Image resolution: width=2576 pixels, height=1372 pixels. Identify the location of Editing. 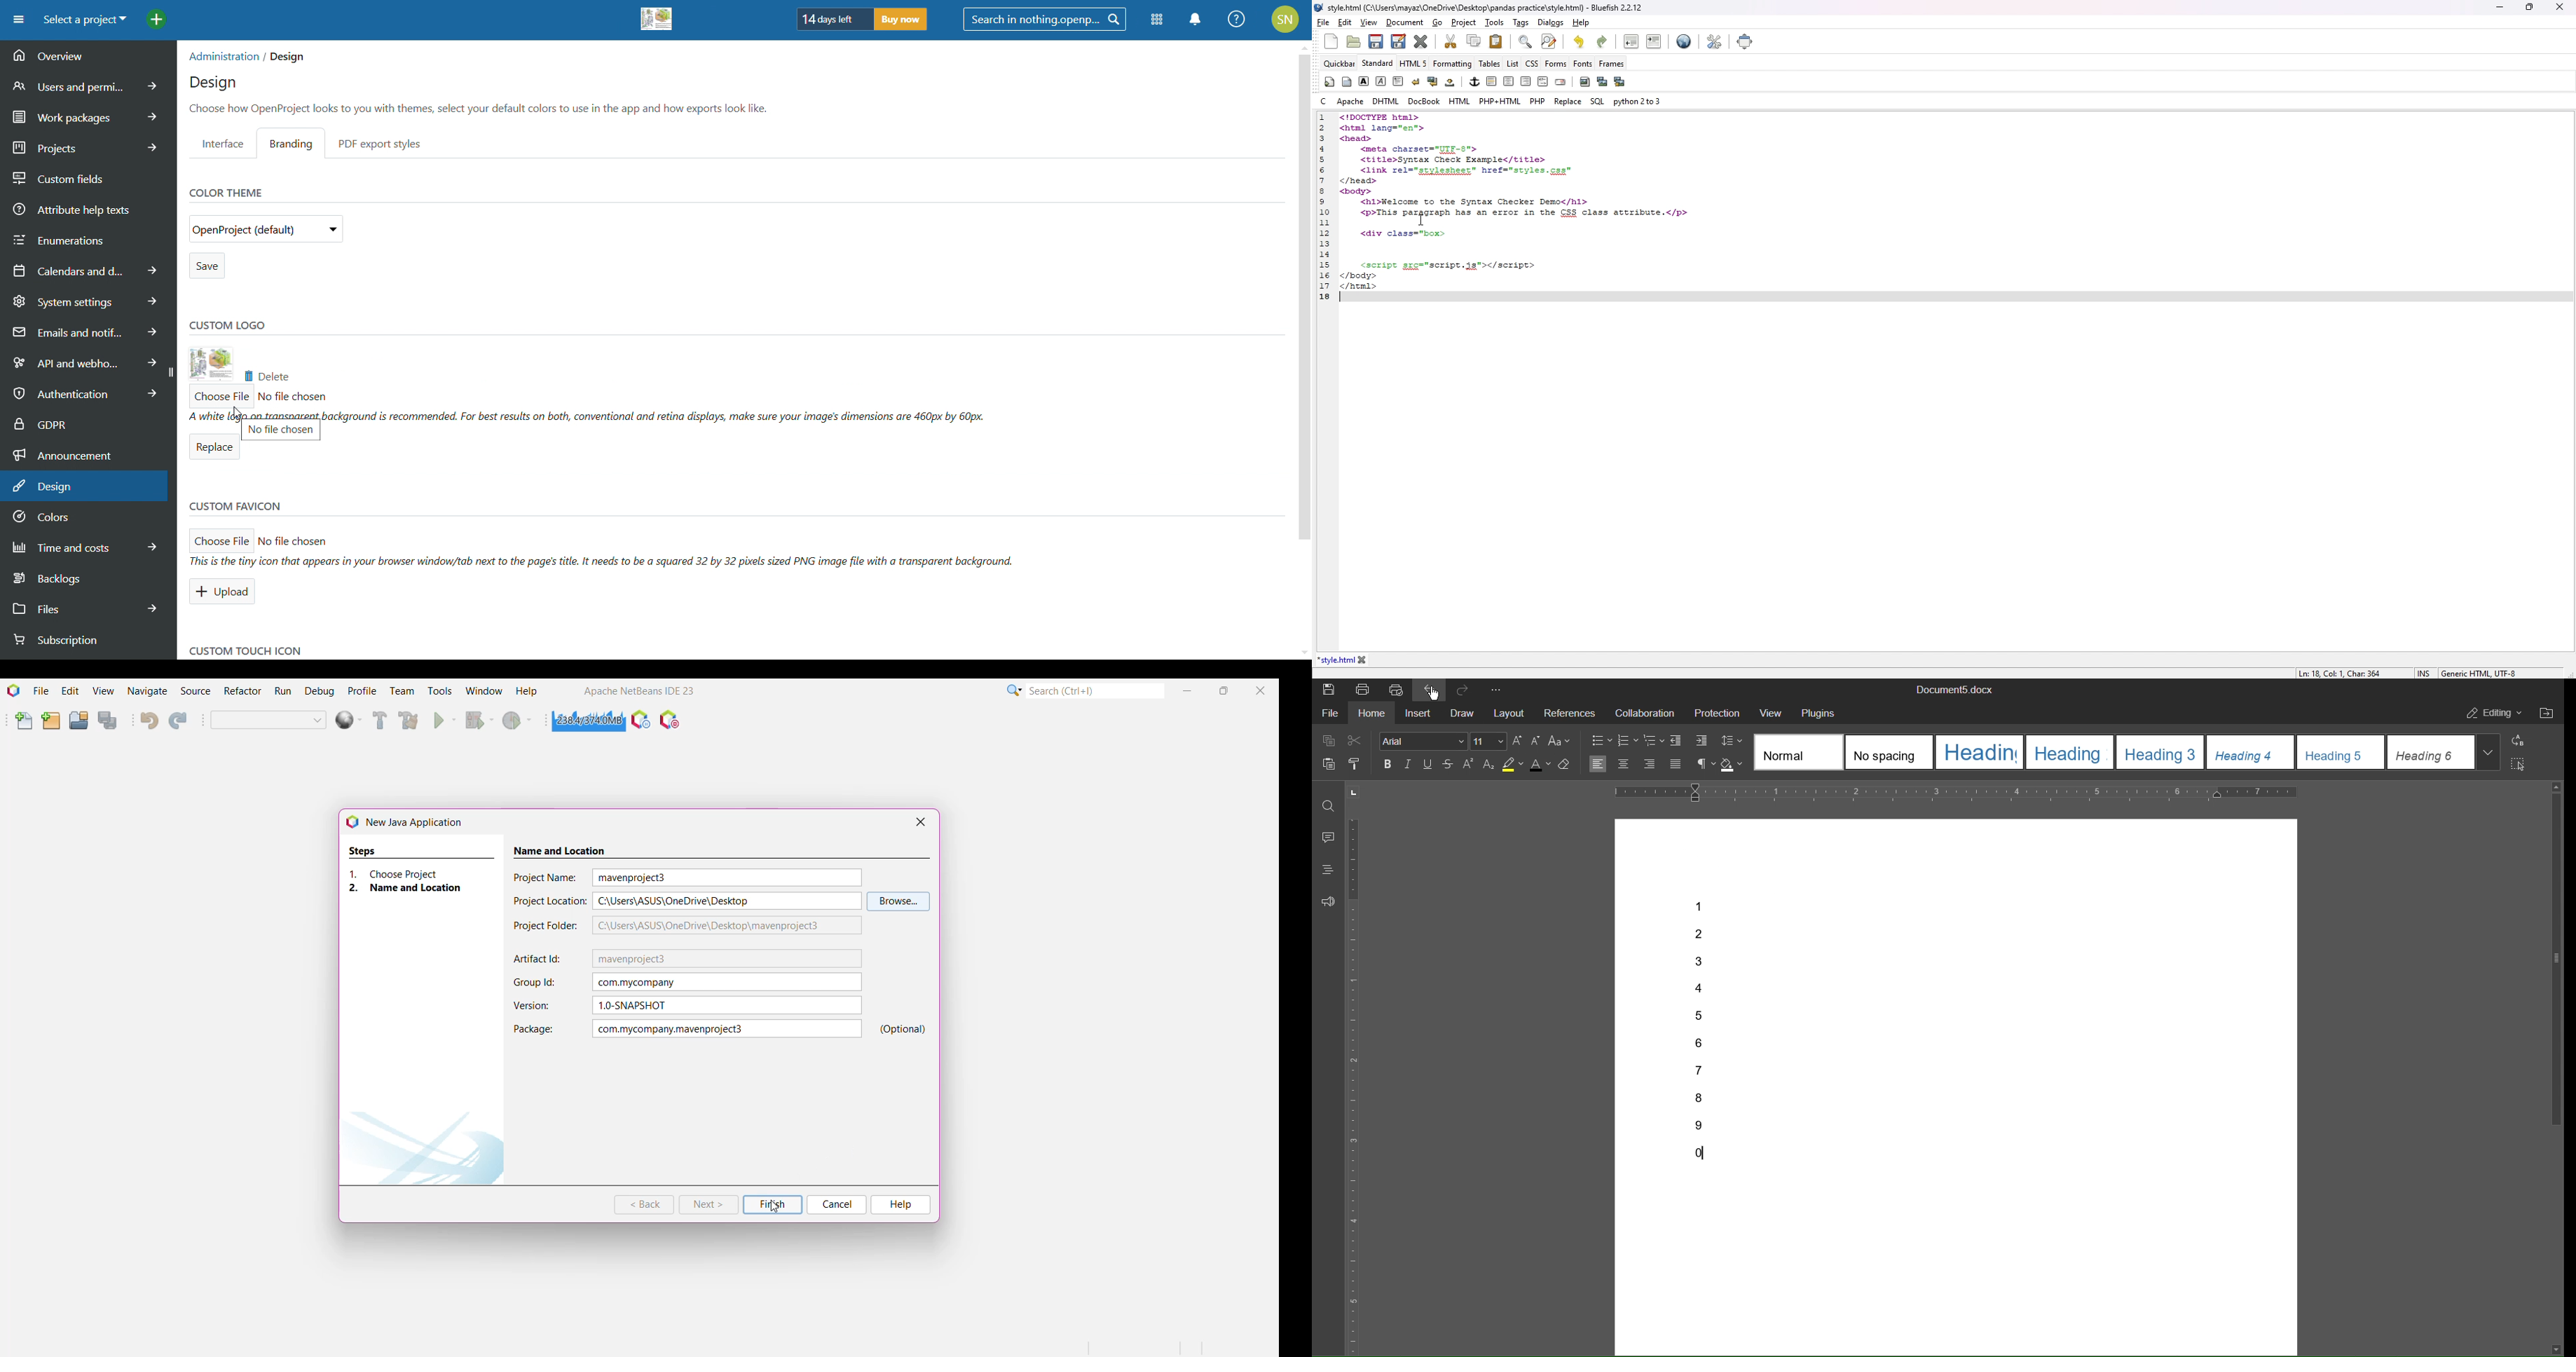
(2493, 714).